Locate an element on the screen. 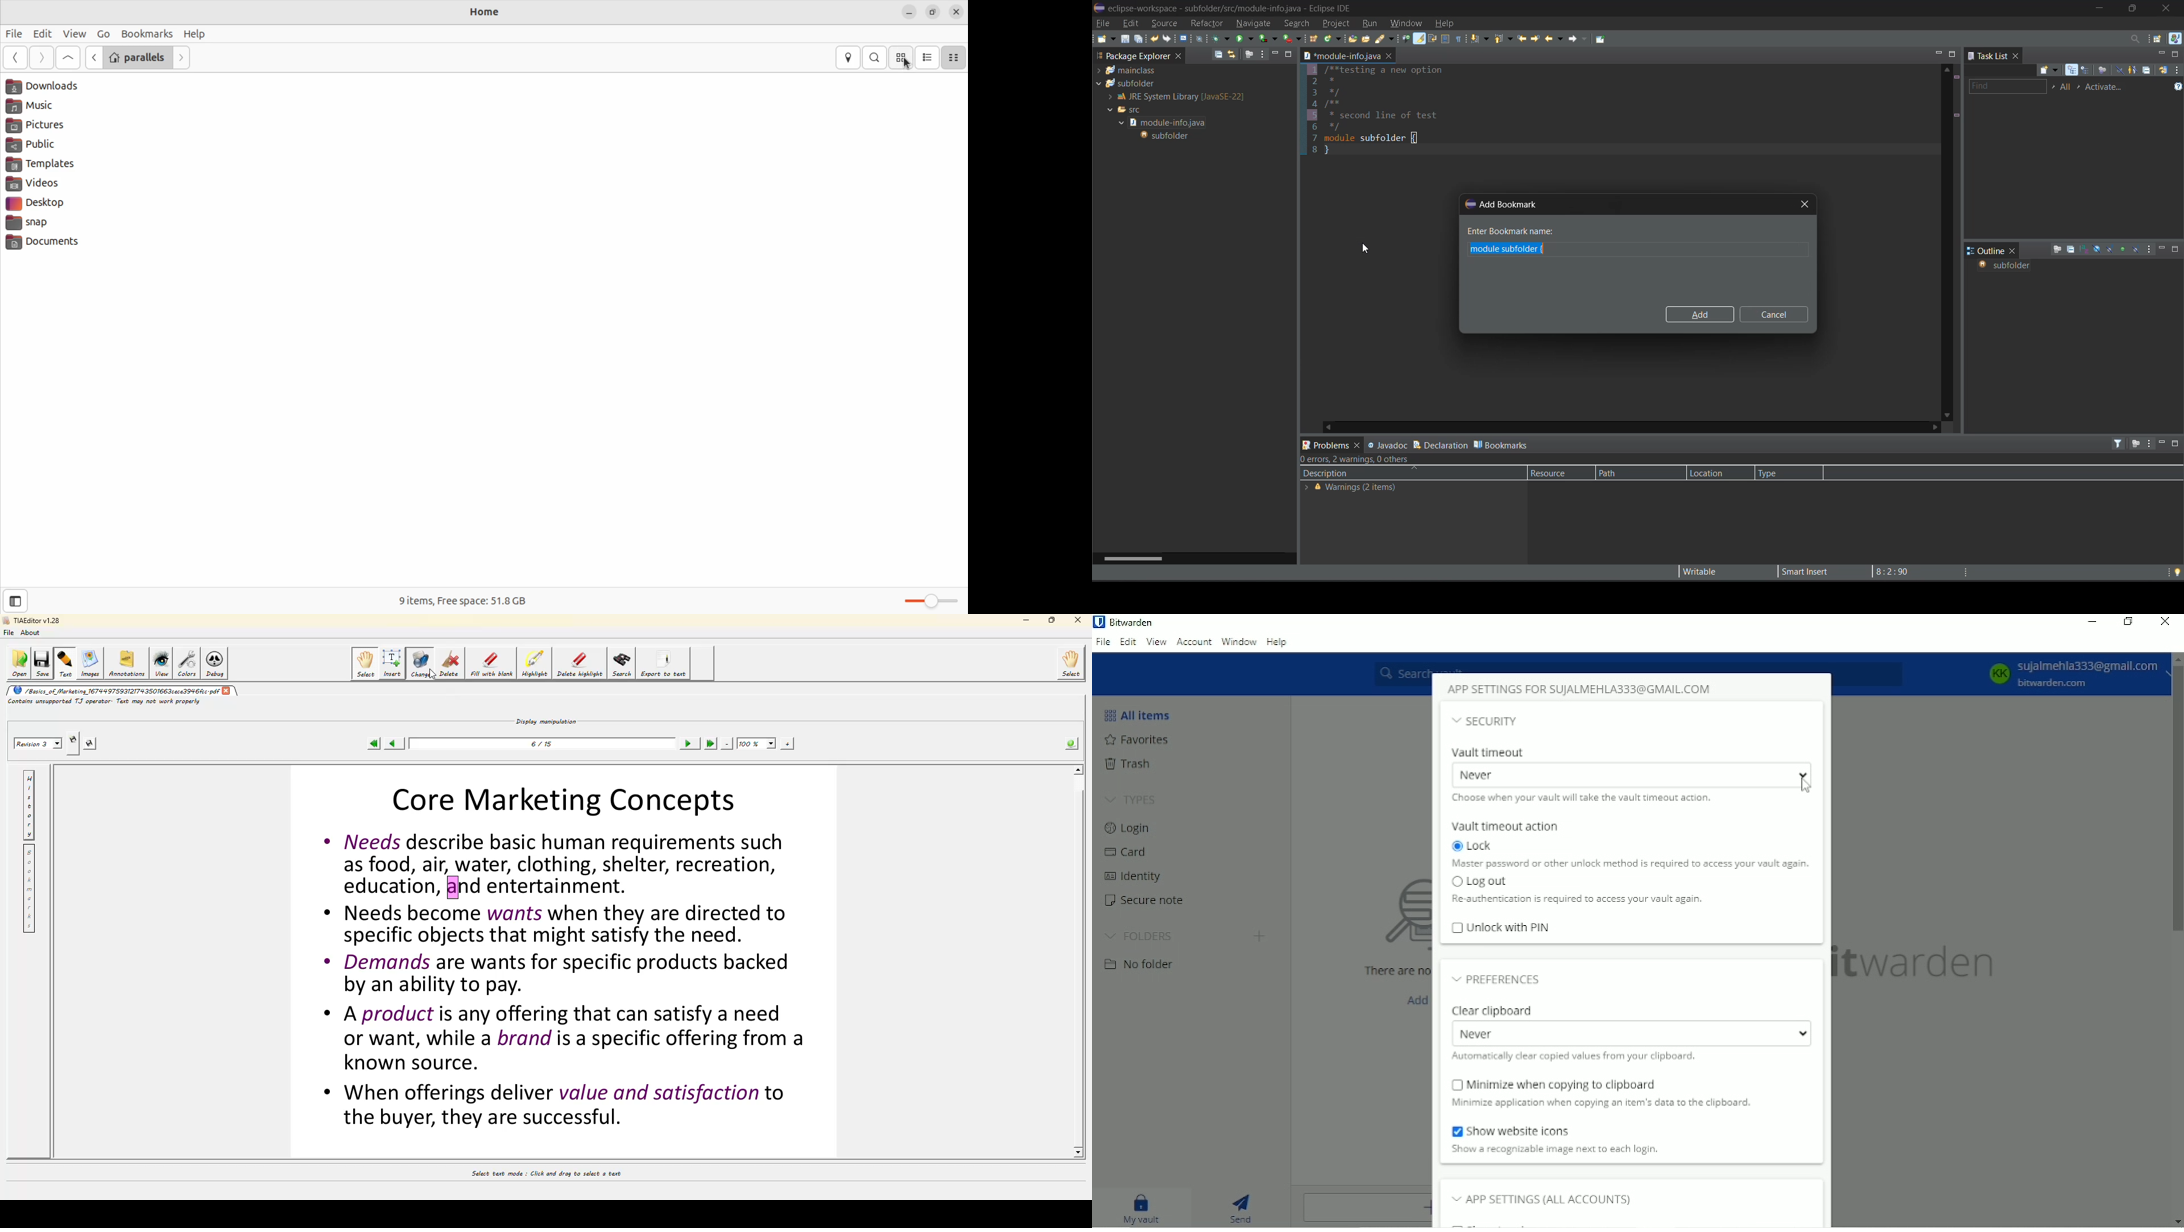  View is located at coordinates (1156, 644).